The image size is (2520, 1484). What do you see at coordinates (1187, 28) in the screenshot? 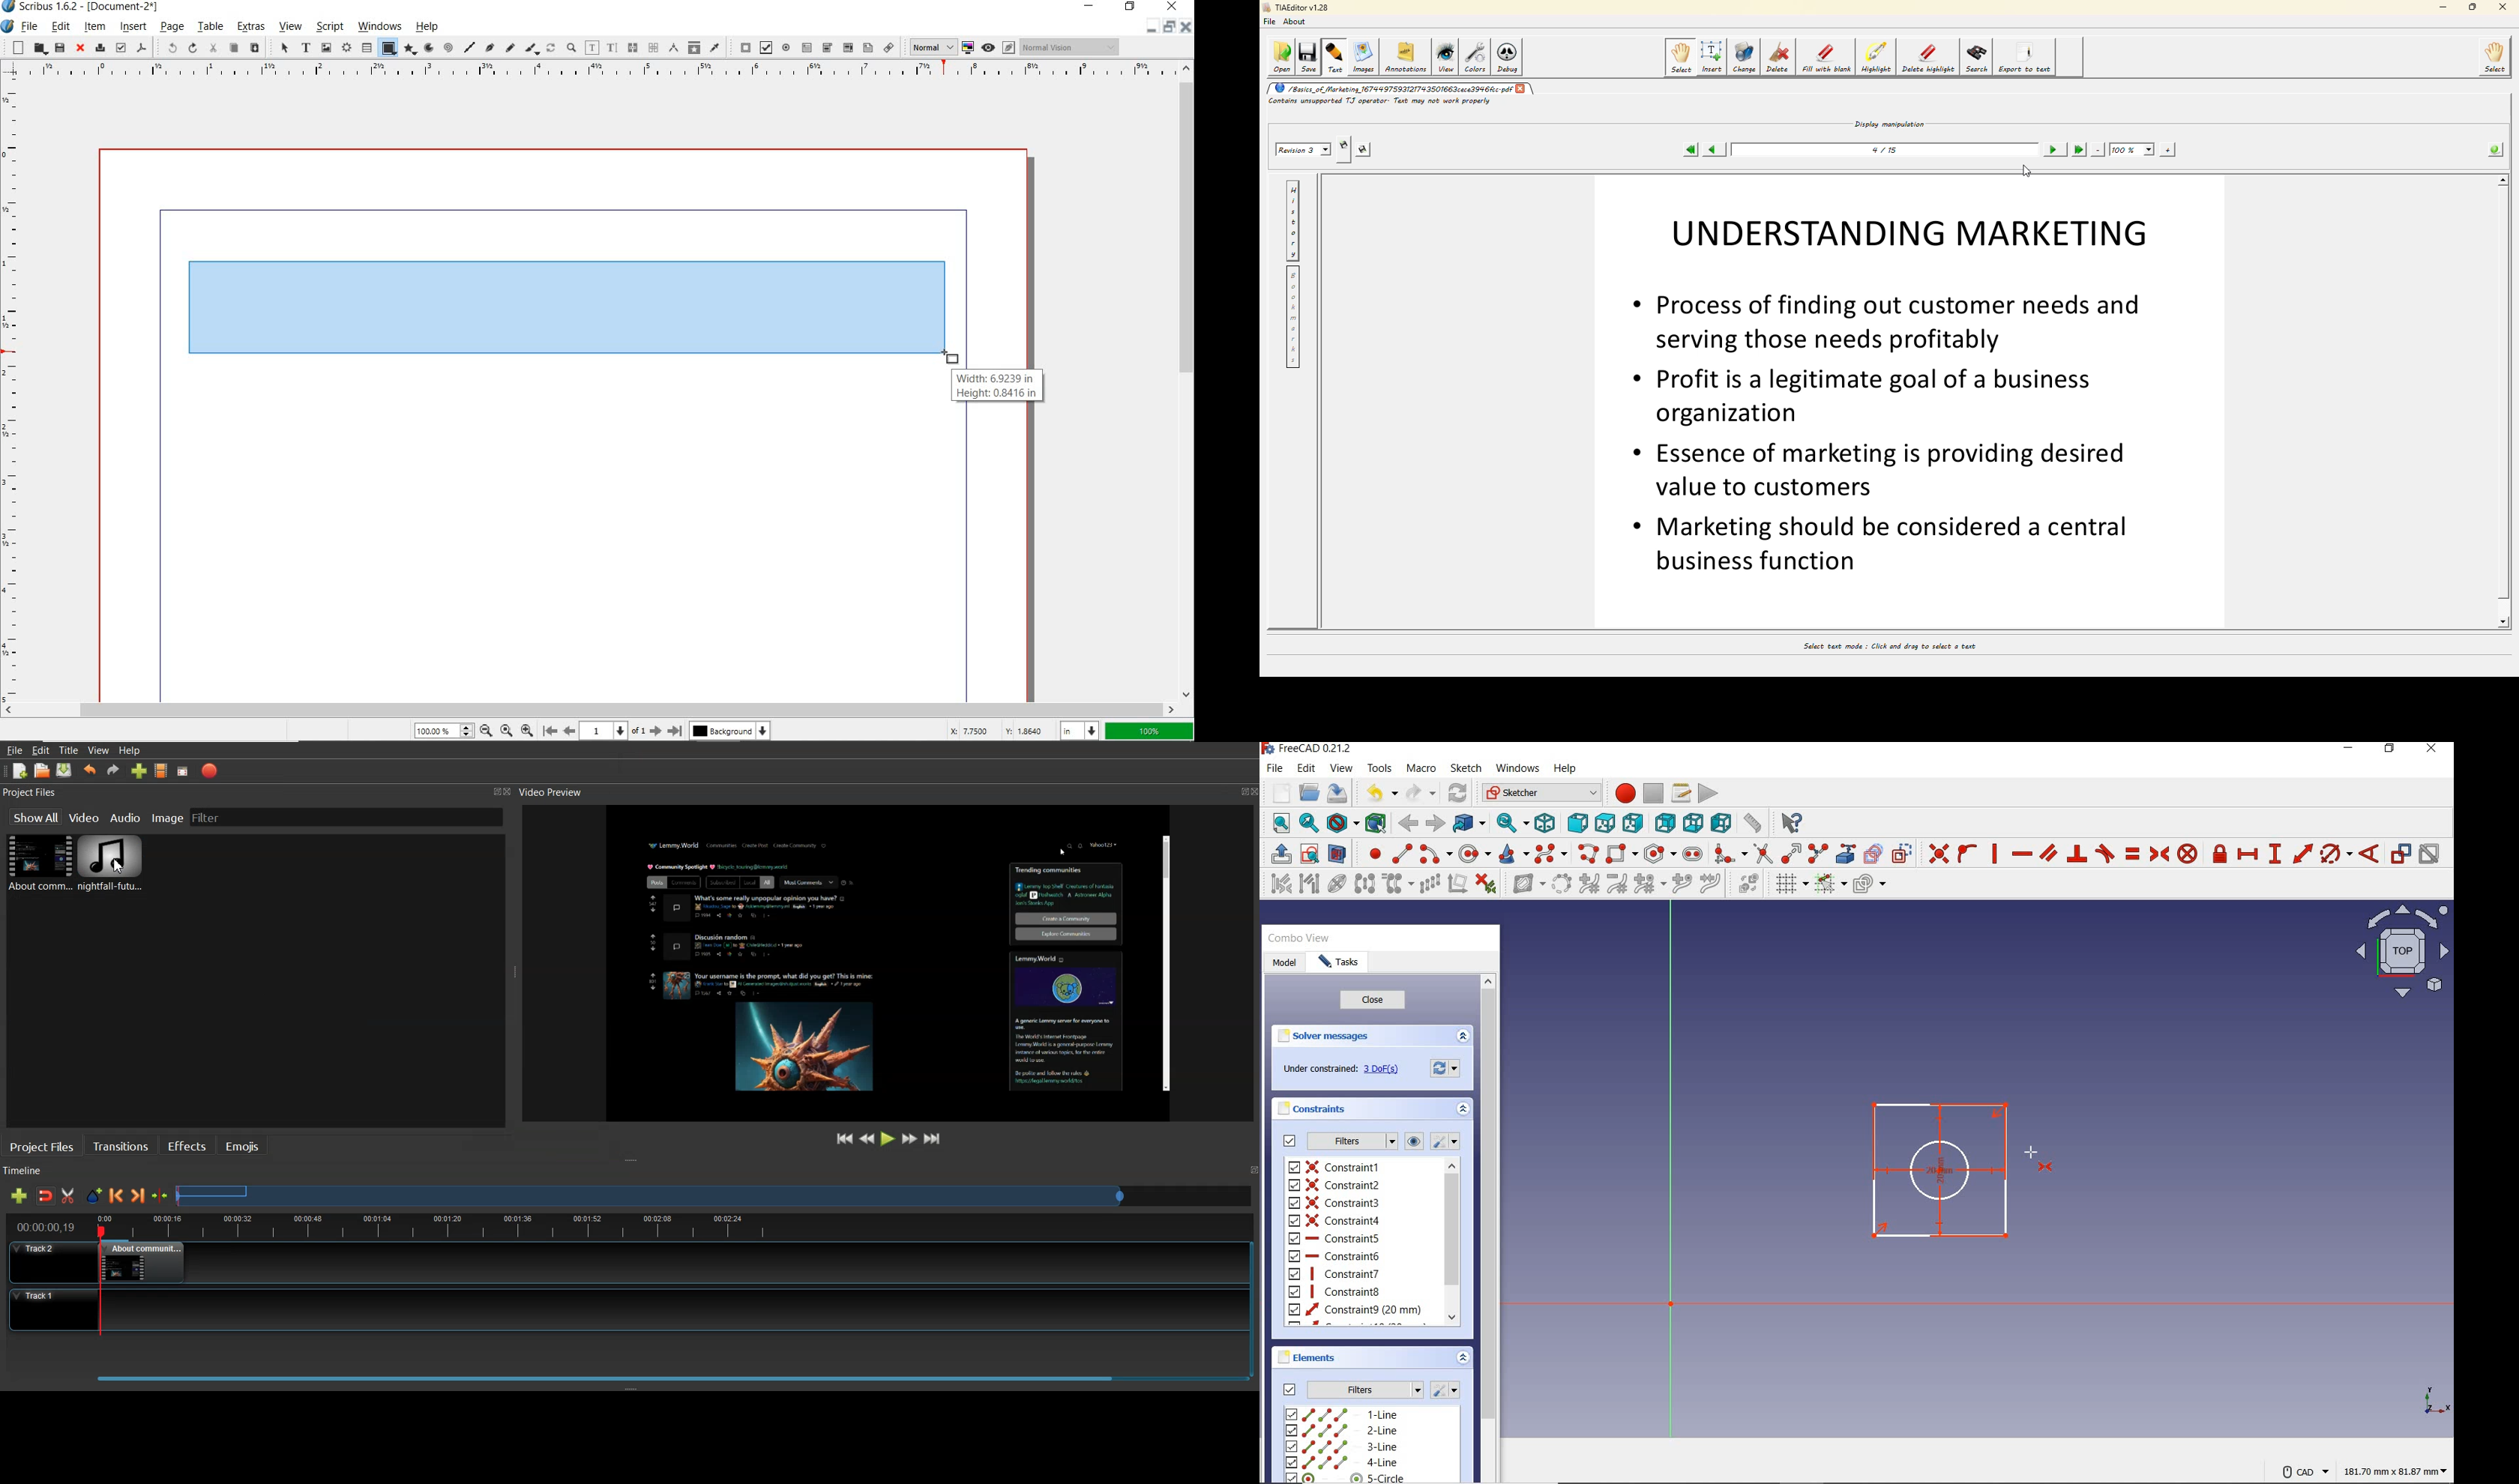
I see `close` at bounding box center [1187, 28].